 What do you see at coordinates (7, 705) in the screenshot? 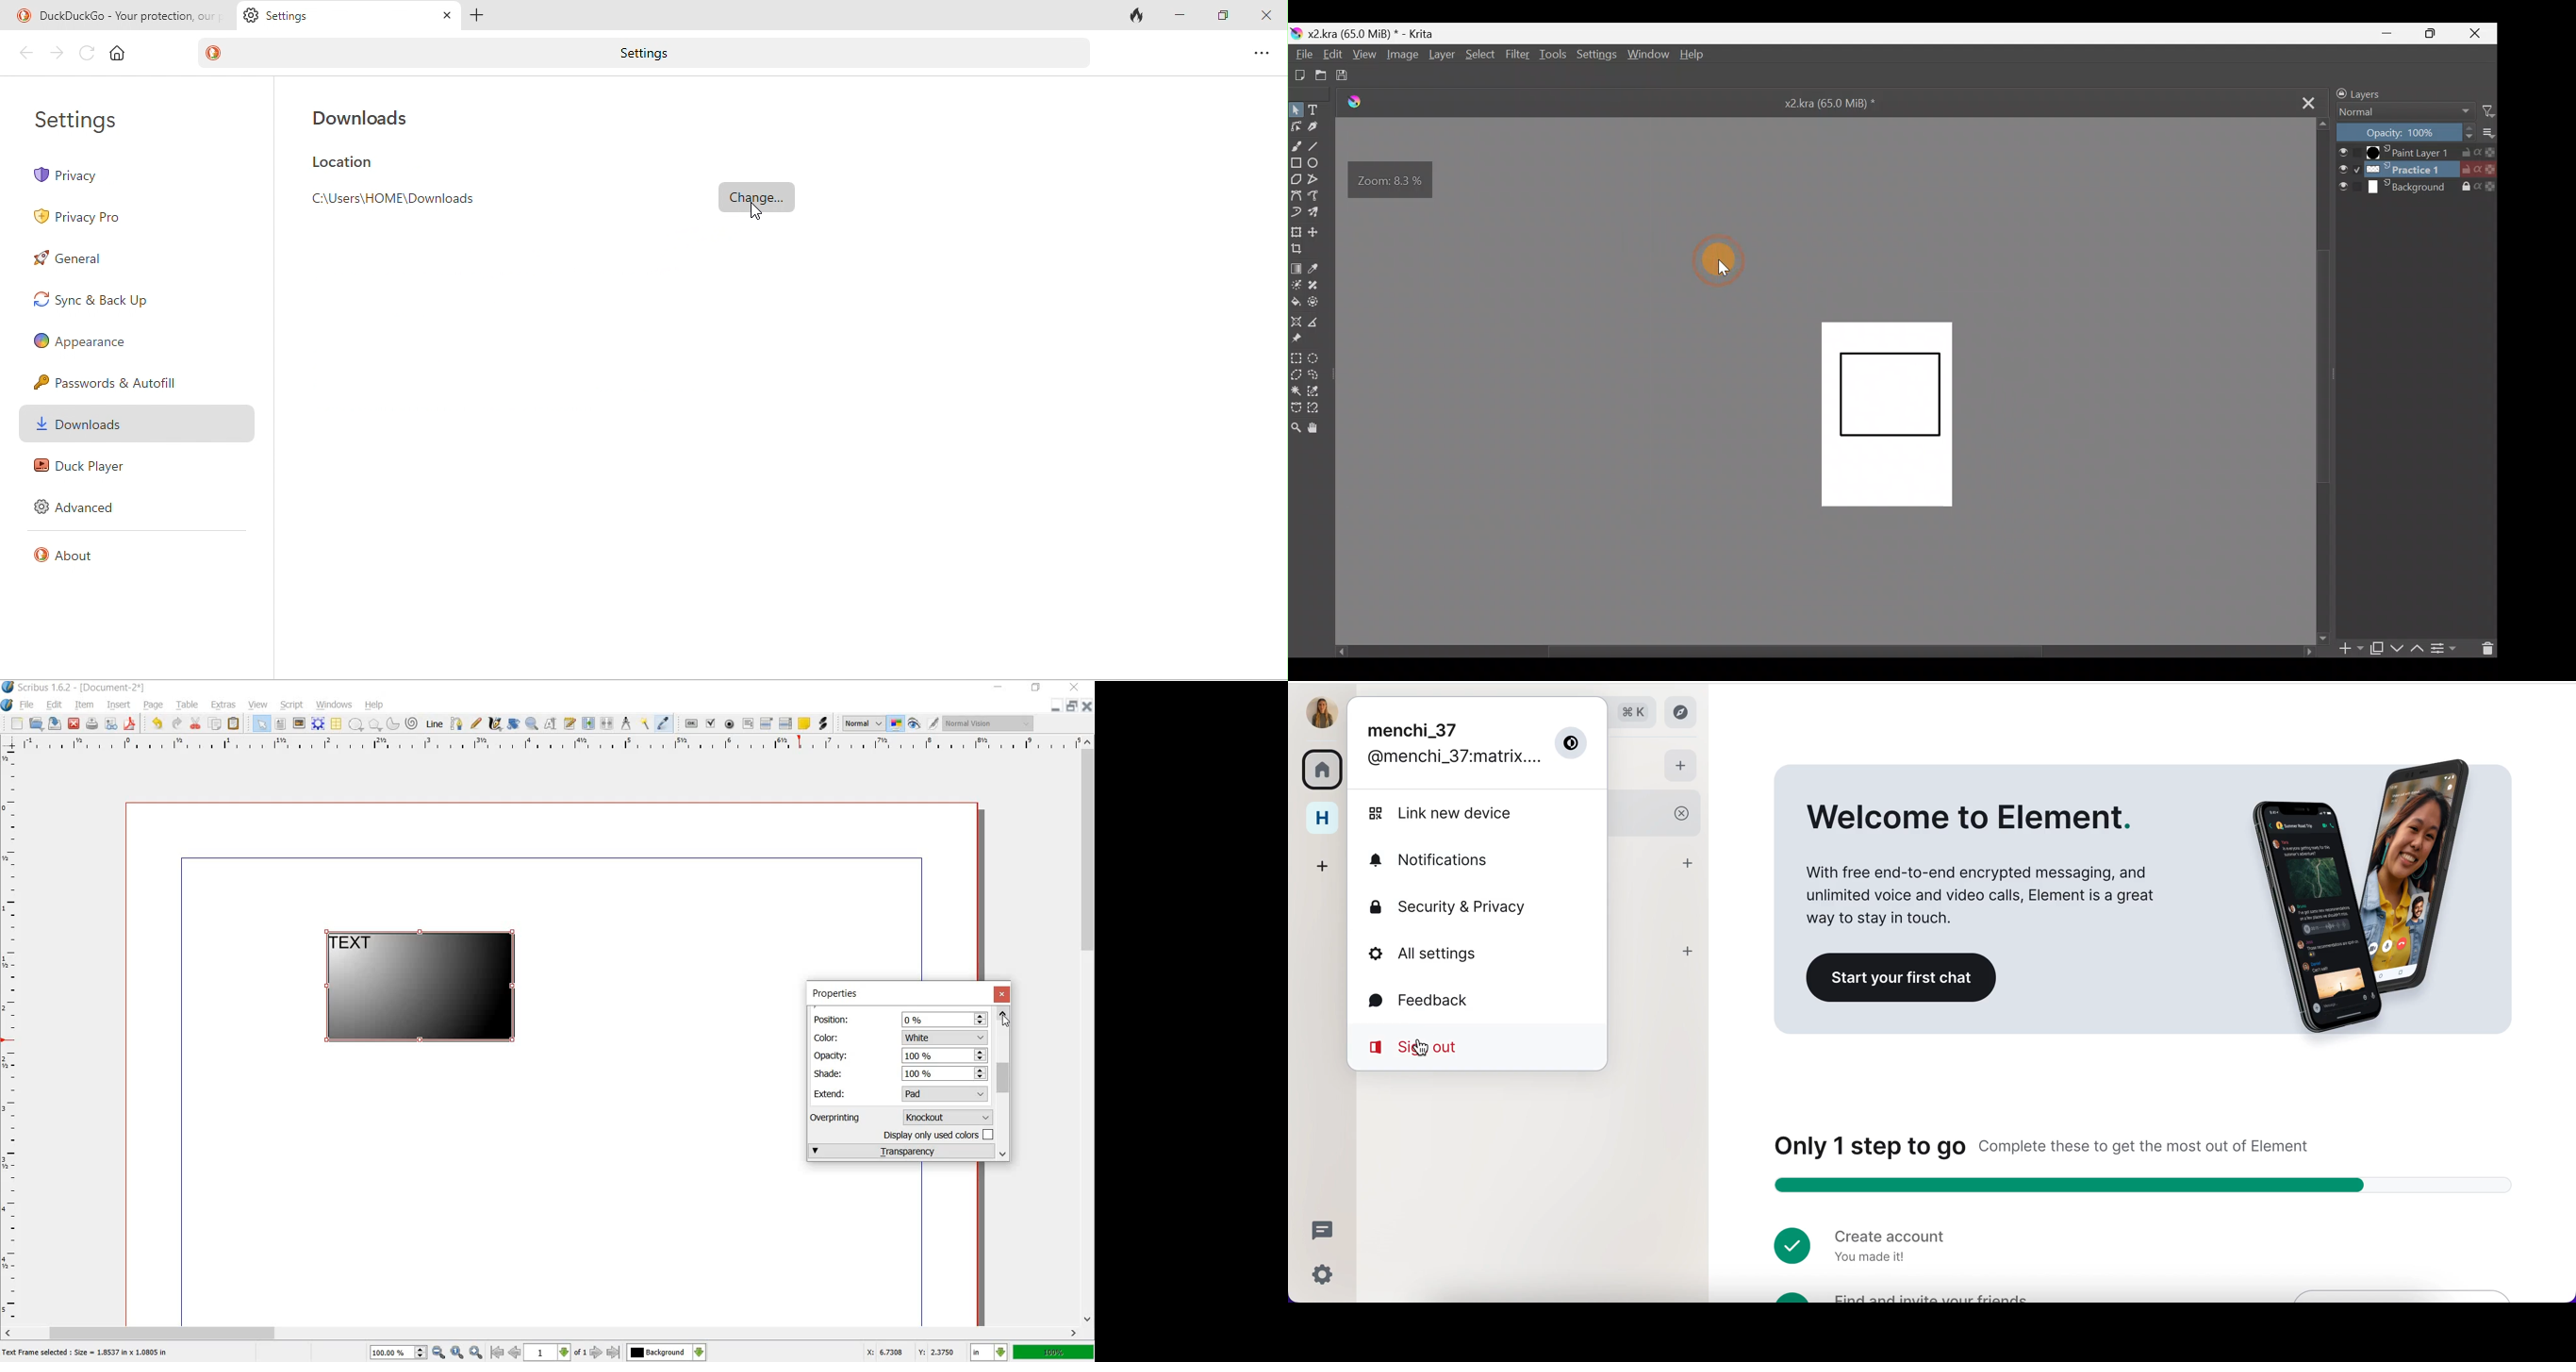
I see `system logo` at bounding box center [7, 705].